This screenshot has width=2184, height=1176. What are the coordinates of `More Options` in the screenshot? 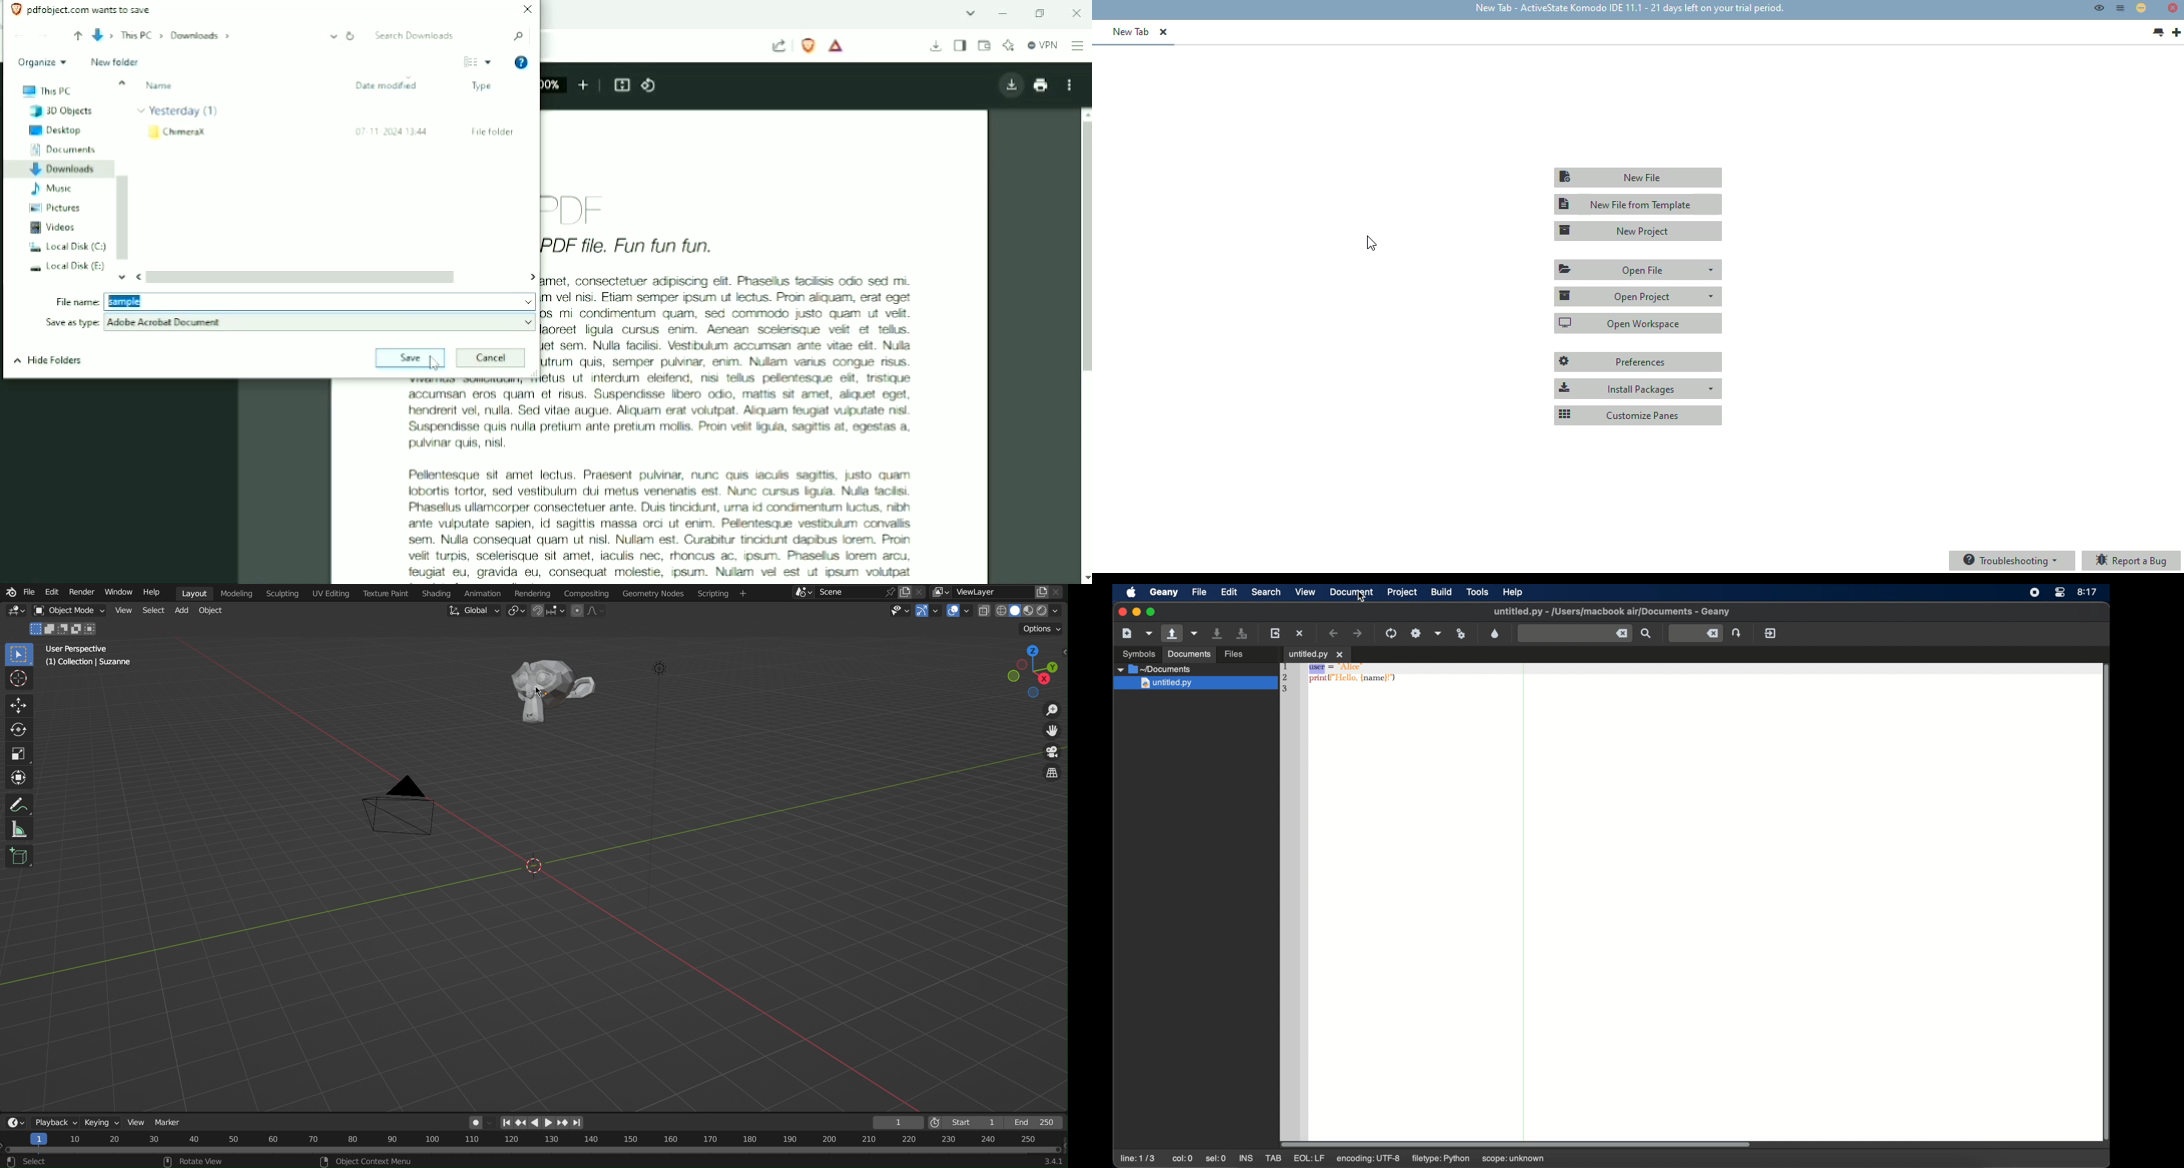 It's located at (488, 62).